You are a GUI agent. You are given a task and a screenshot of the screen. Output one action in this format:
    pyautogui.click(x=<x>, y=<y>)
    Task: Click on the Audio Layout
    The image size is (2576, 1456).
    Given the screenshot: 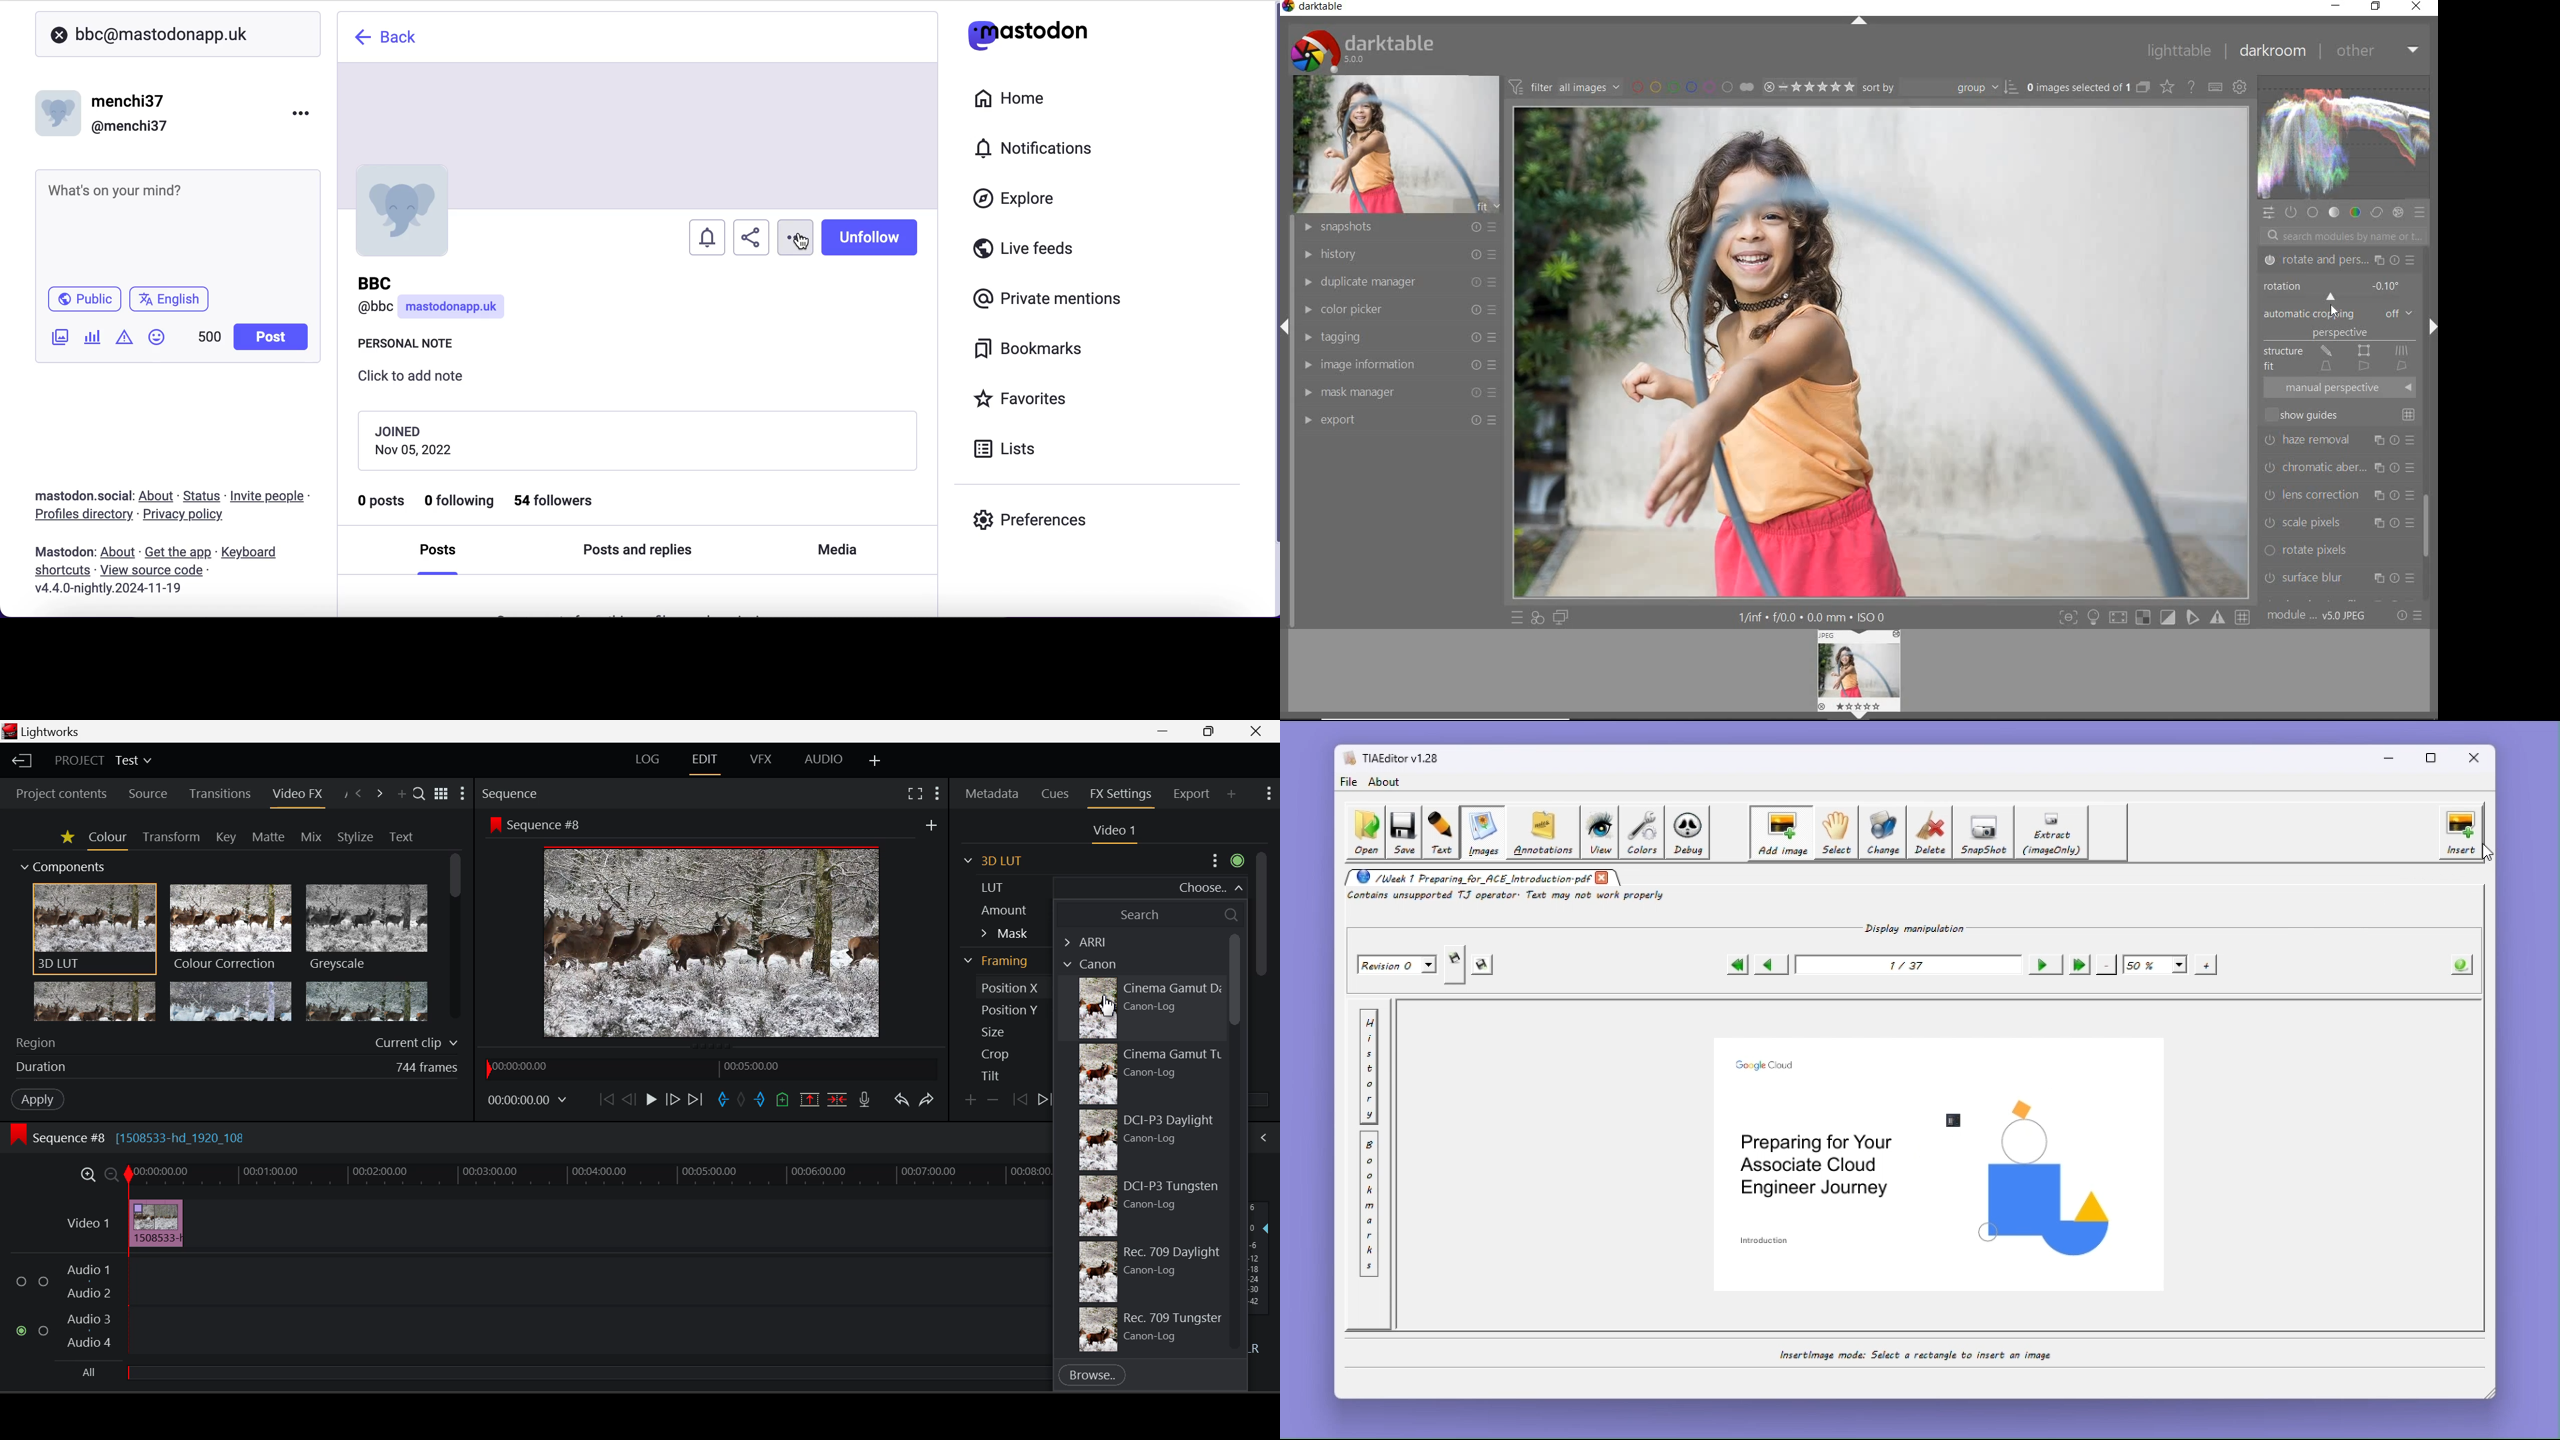 What is the action you would take?
    pyautogui.click(x=821, y=760)
    